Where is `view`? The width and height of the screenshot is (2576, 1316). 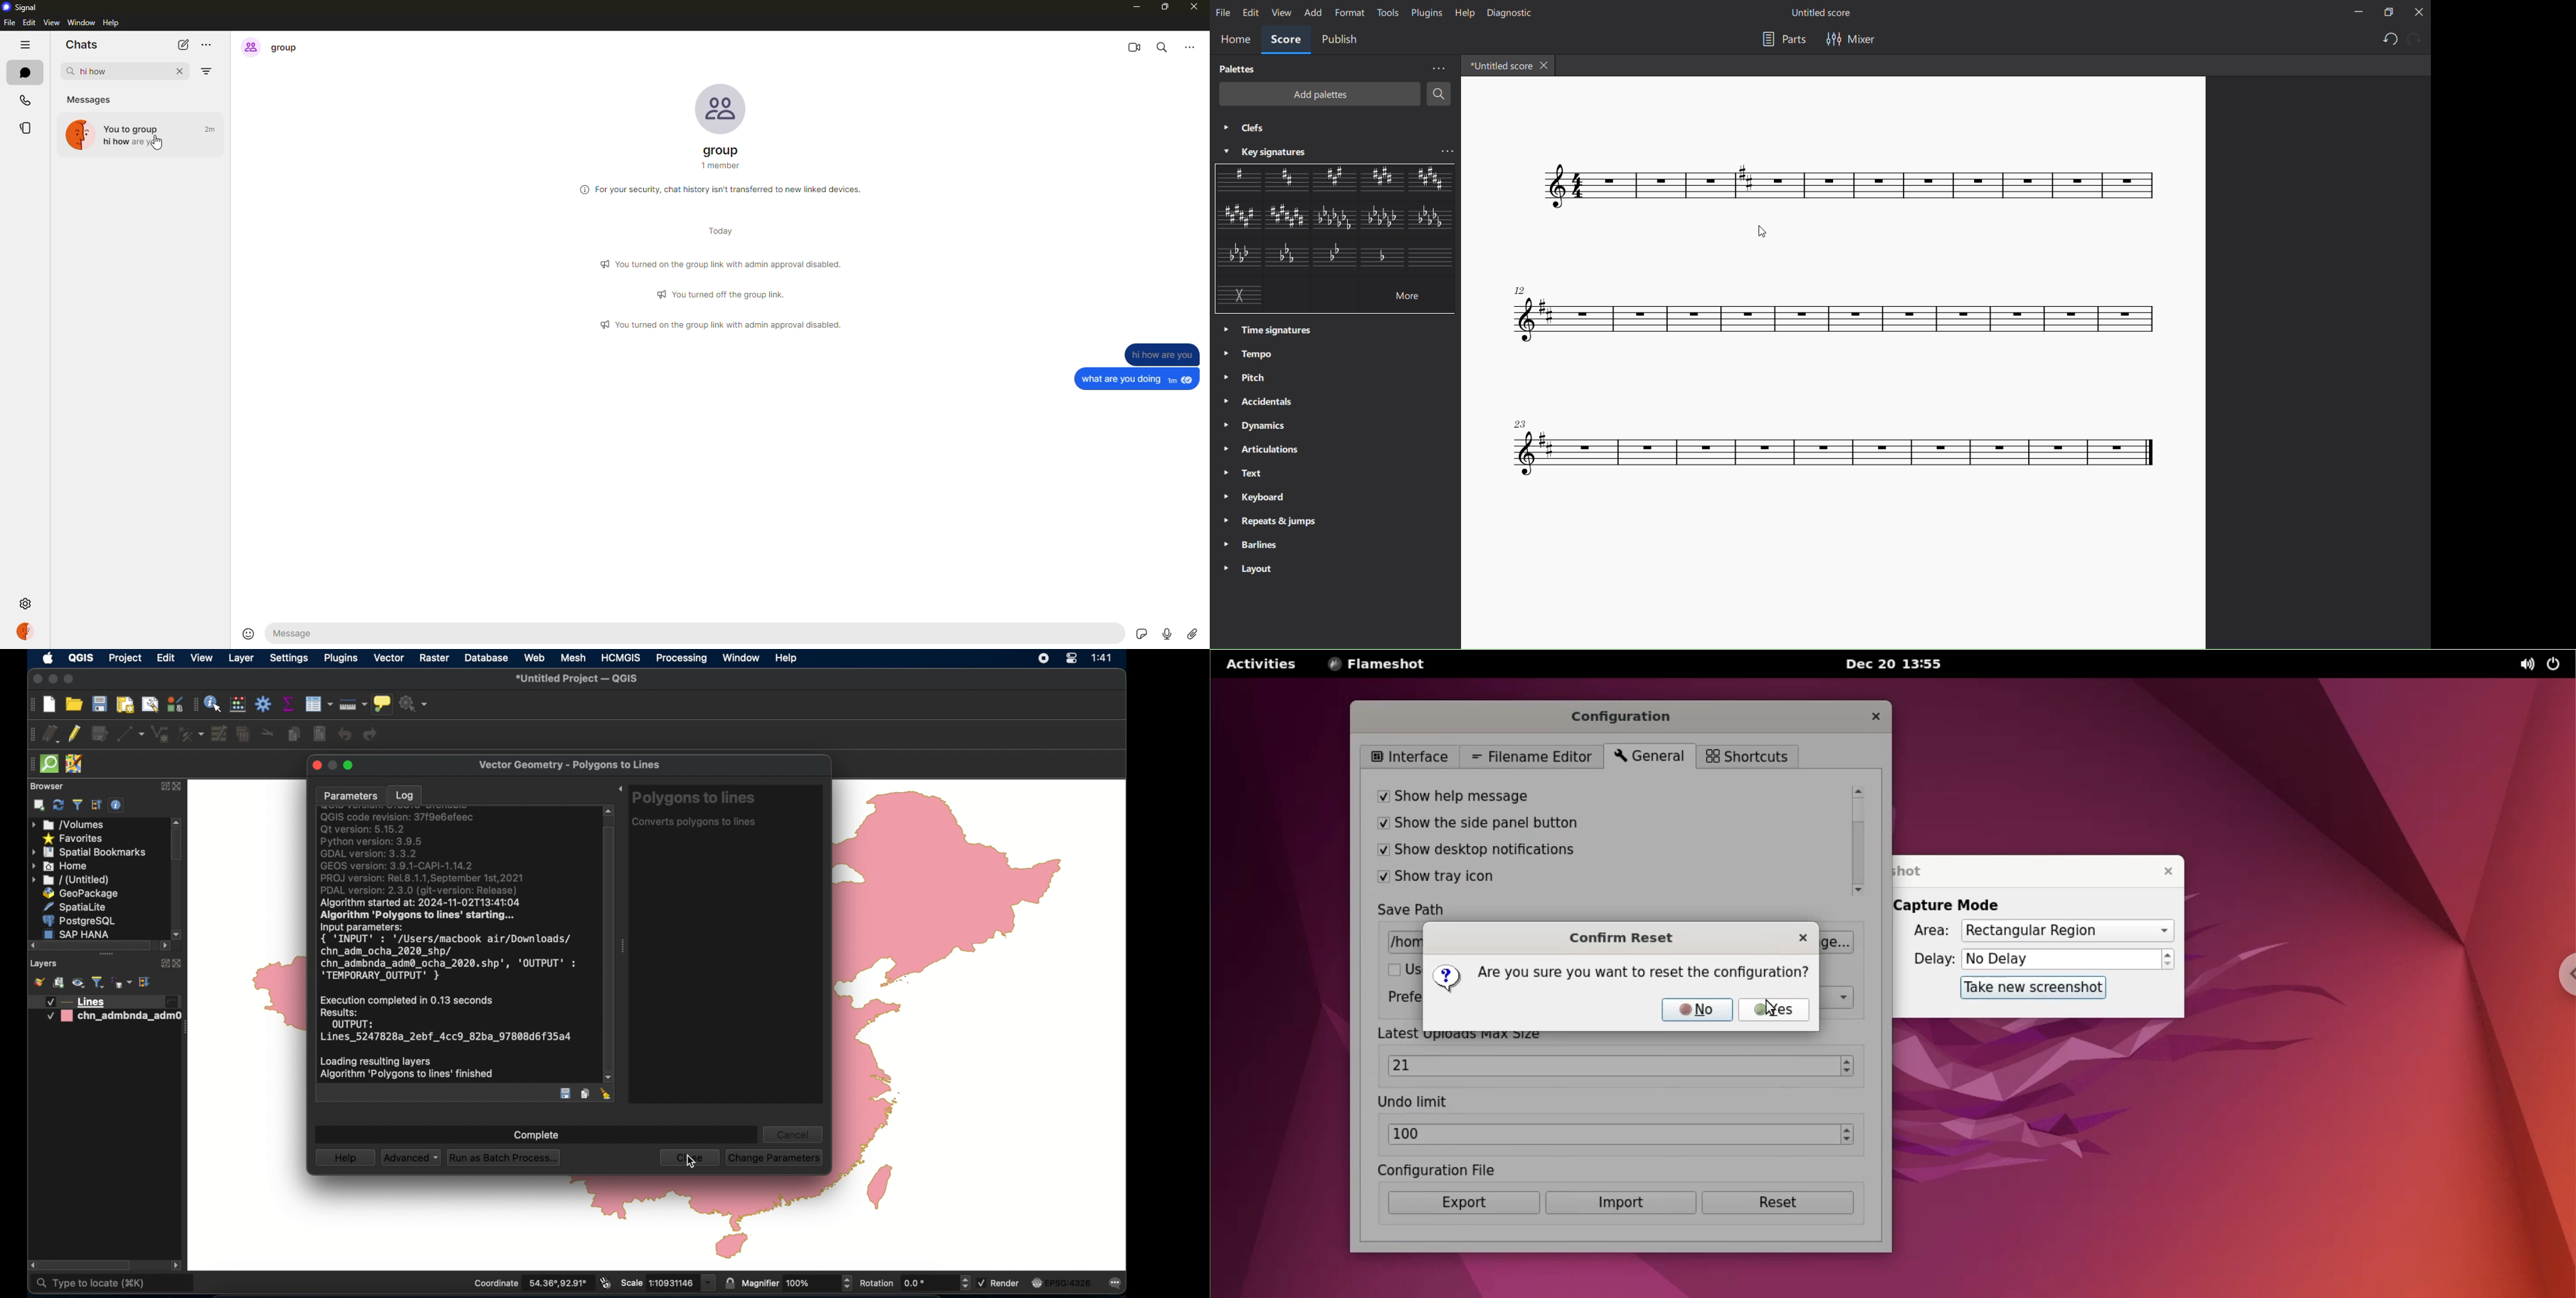
view is located at coordinates (1281, 12).